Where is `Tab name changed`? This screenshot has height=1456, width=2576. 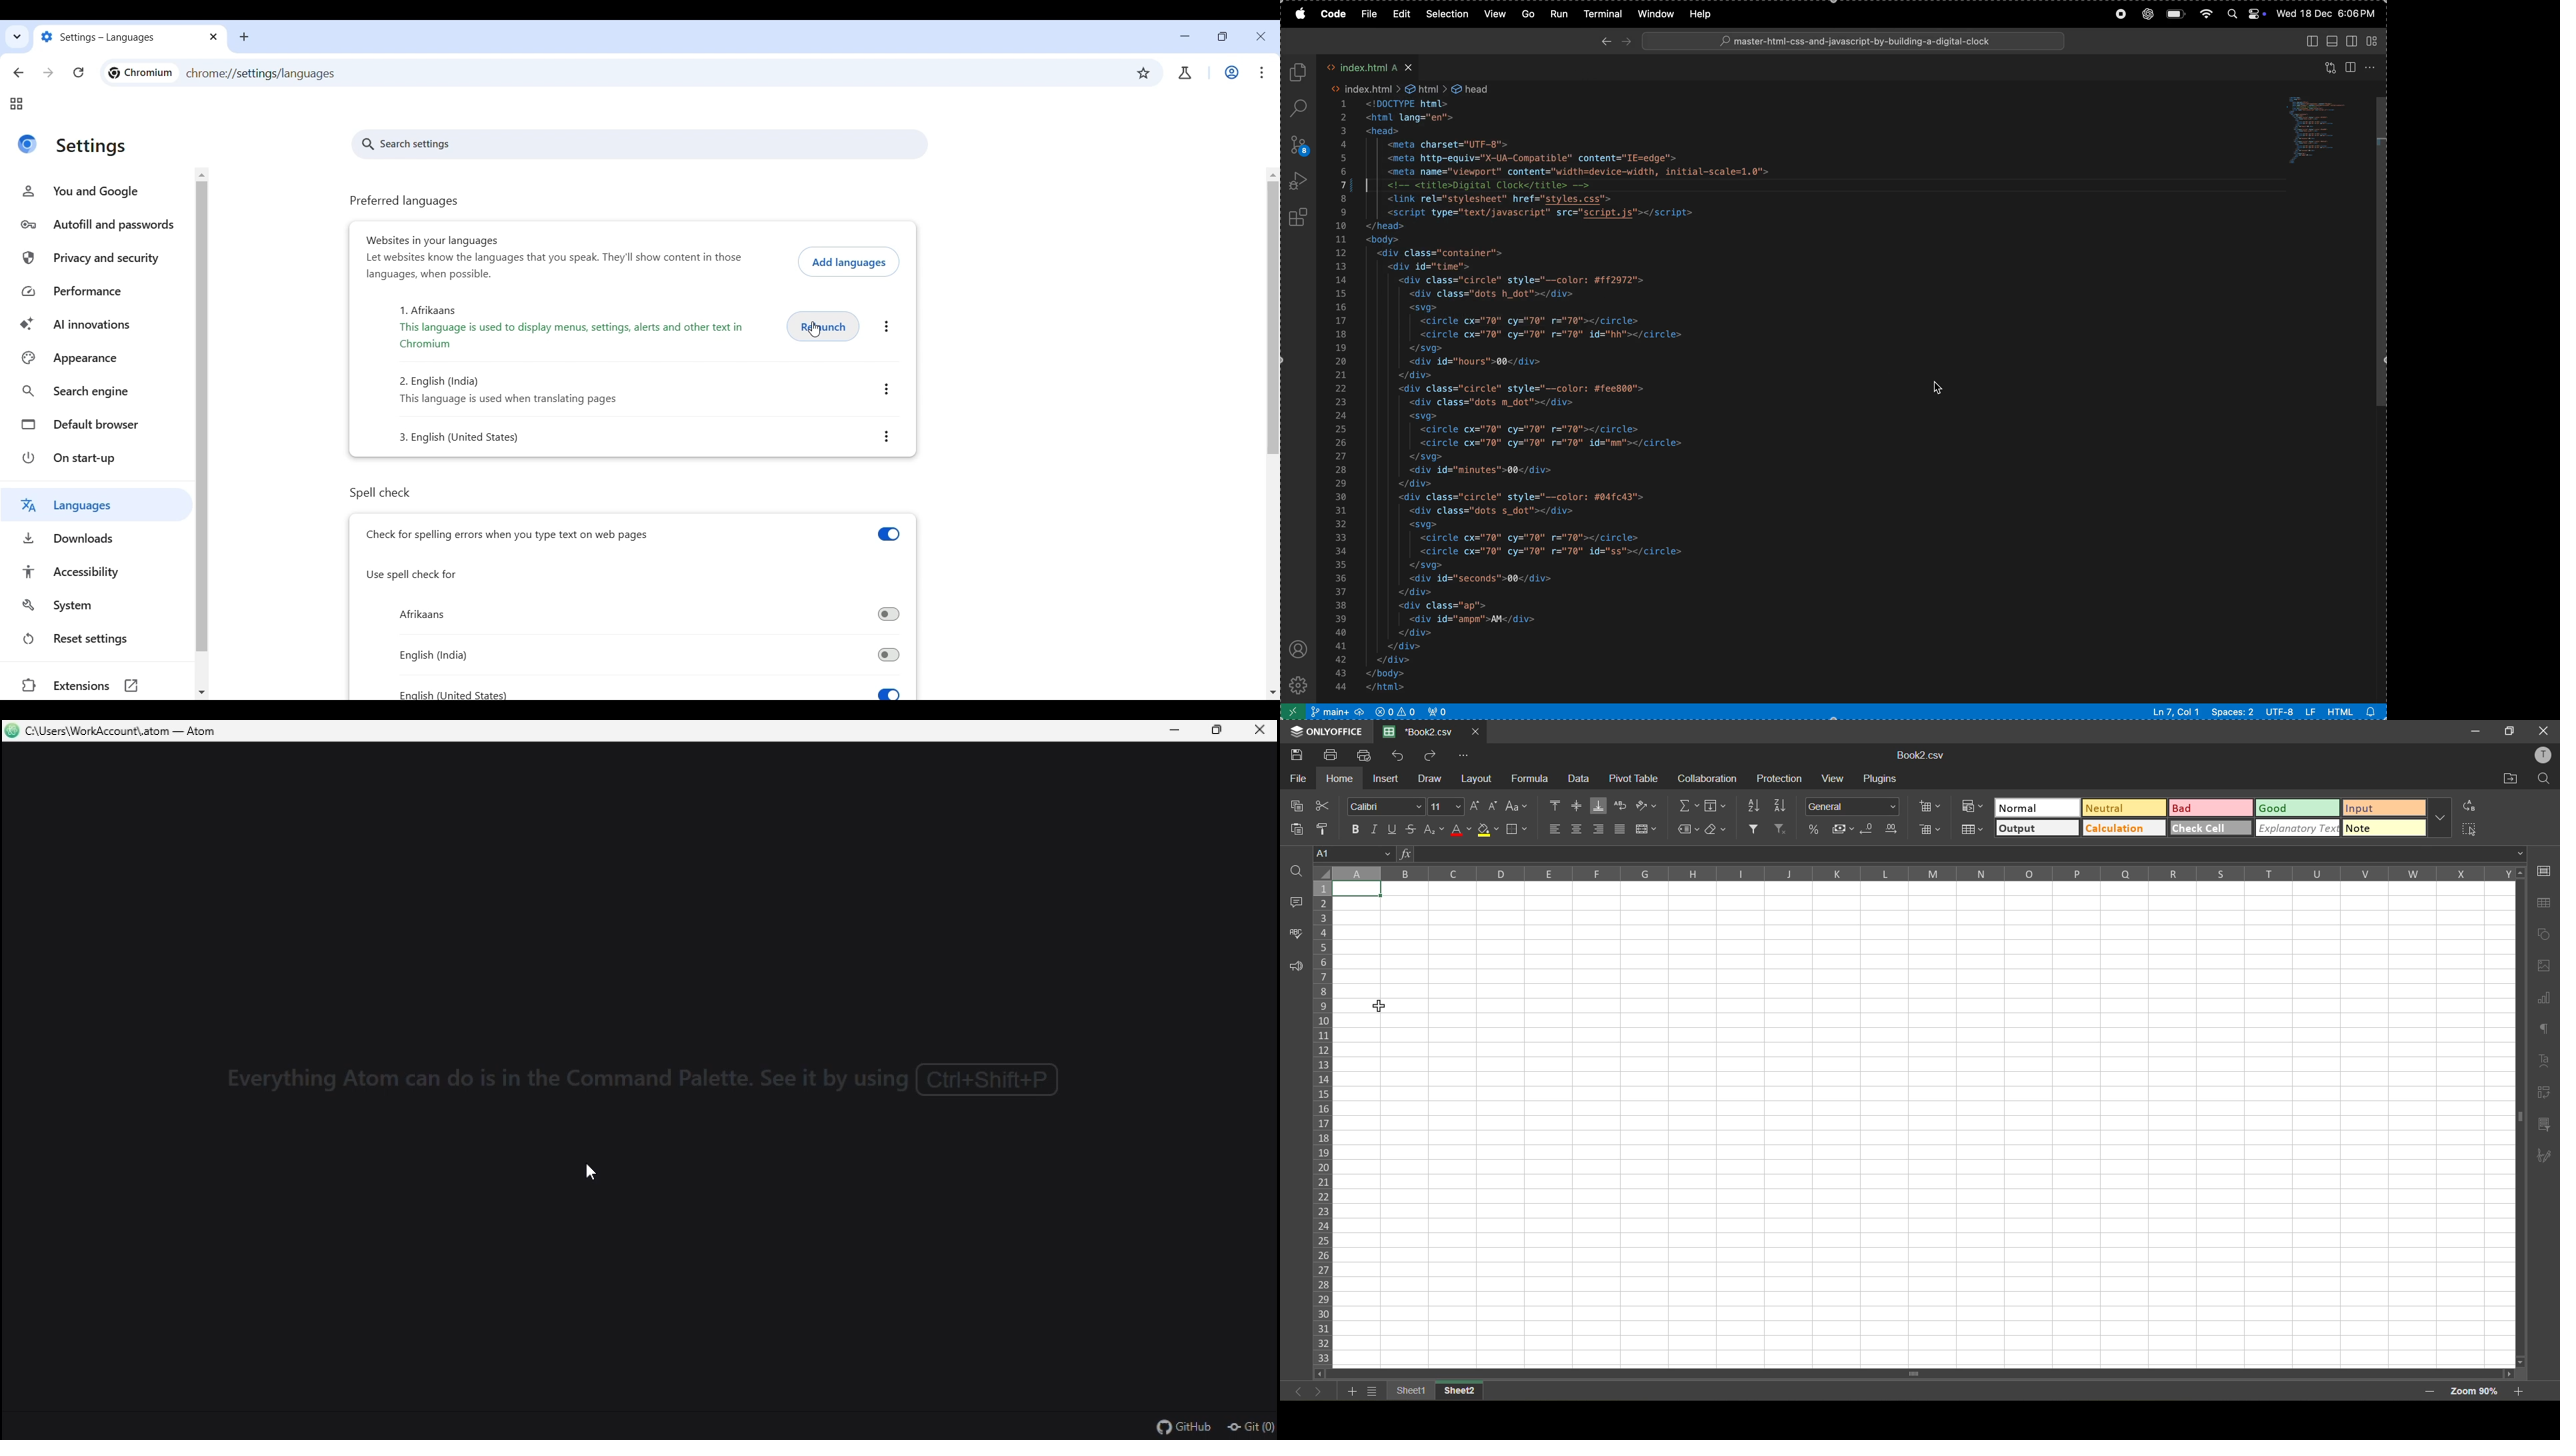 Tab name changed is located at coordinates (117, 37).